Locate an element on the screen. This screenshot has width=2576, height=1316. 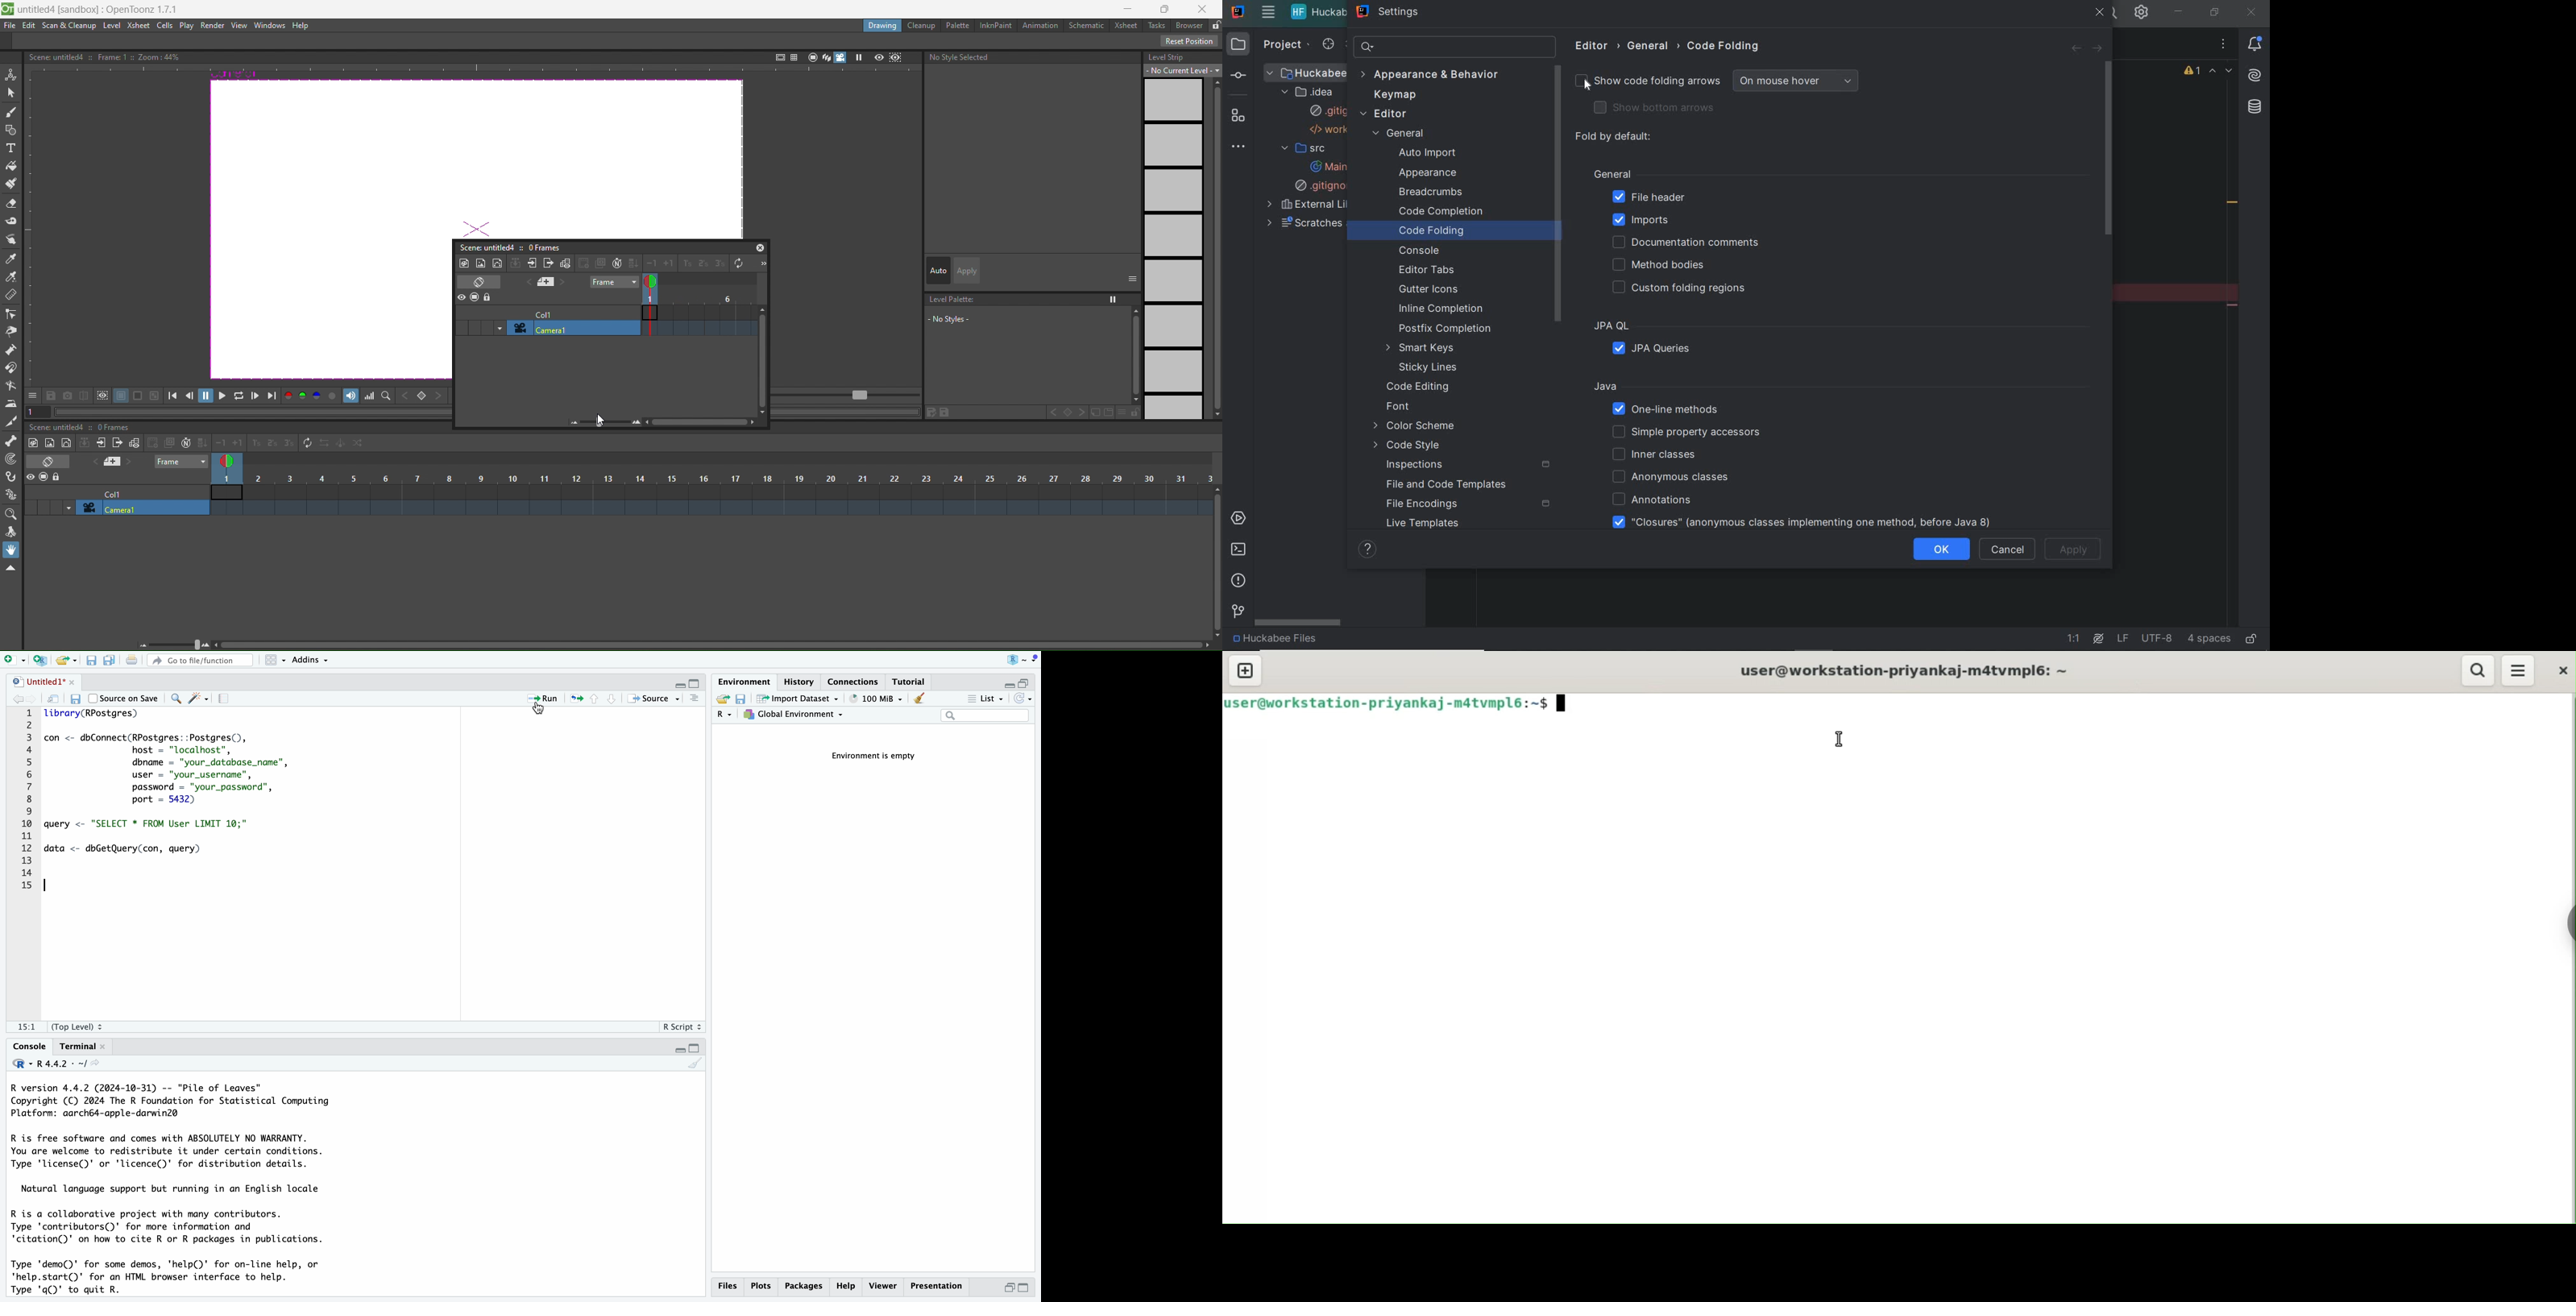
query to select is located at coordinates (154, 824).